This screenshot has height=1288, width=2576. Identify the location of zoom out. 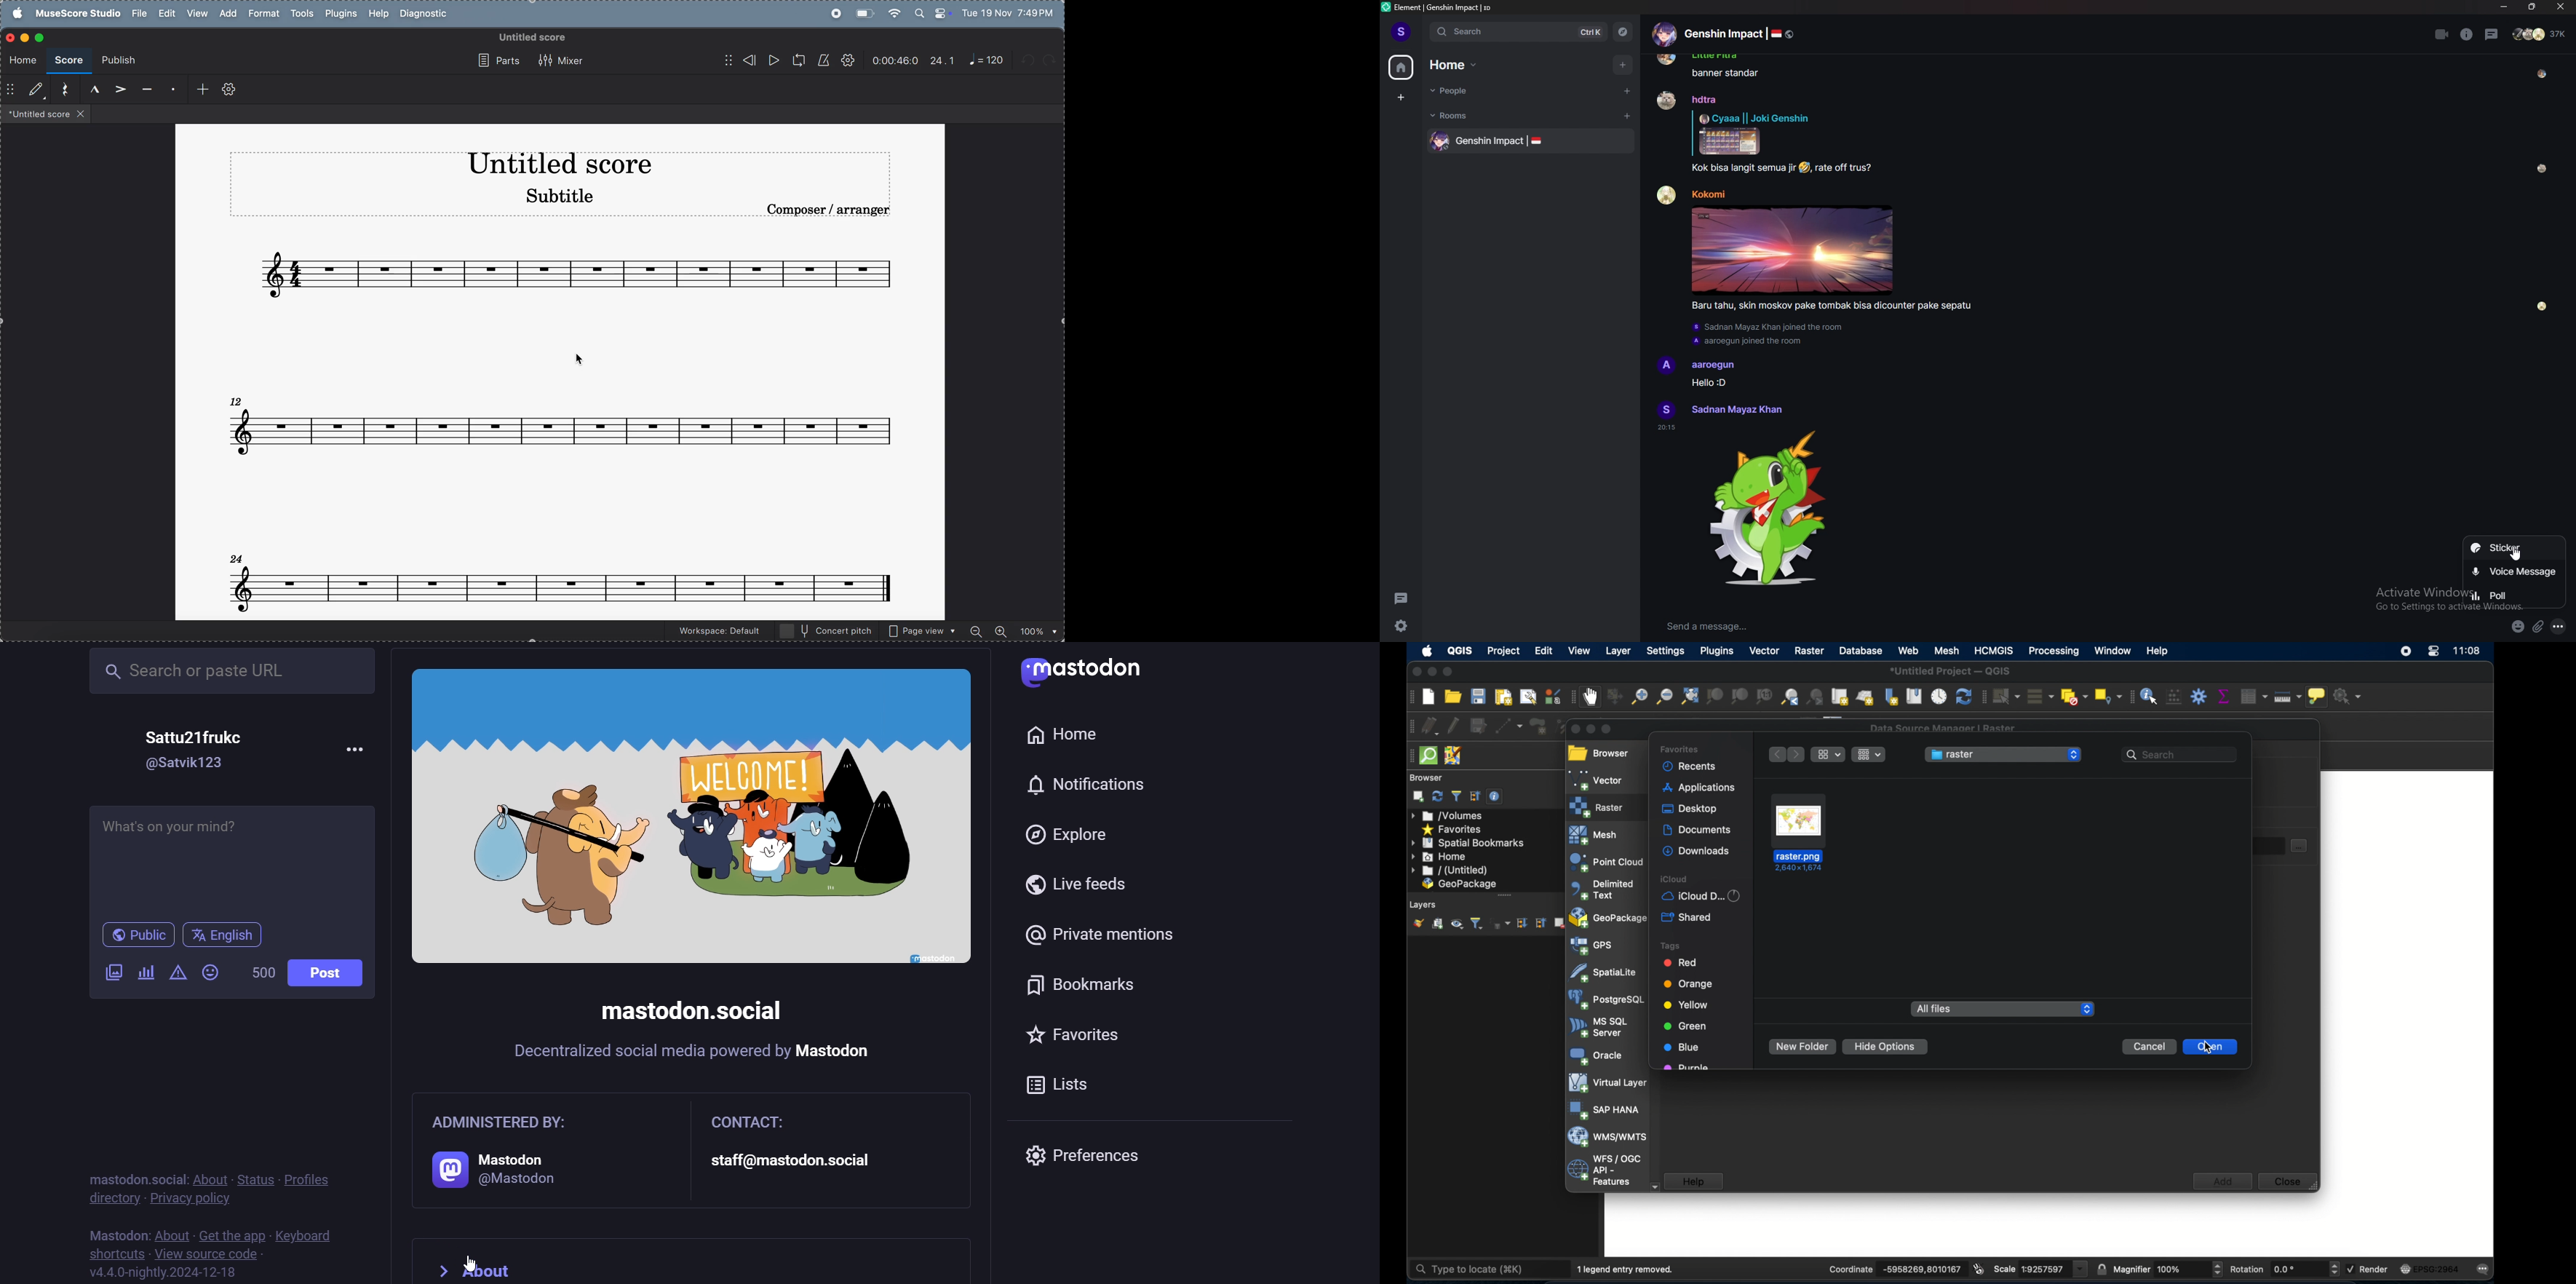
(1664, 696).